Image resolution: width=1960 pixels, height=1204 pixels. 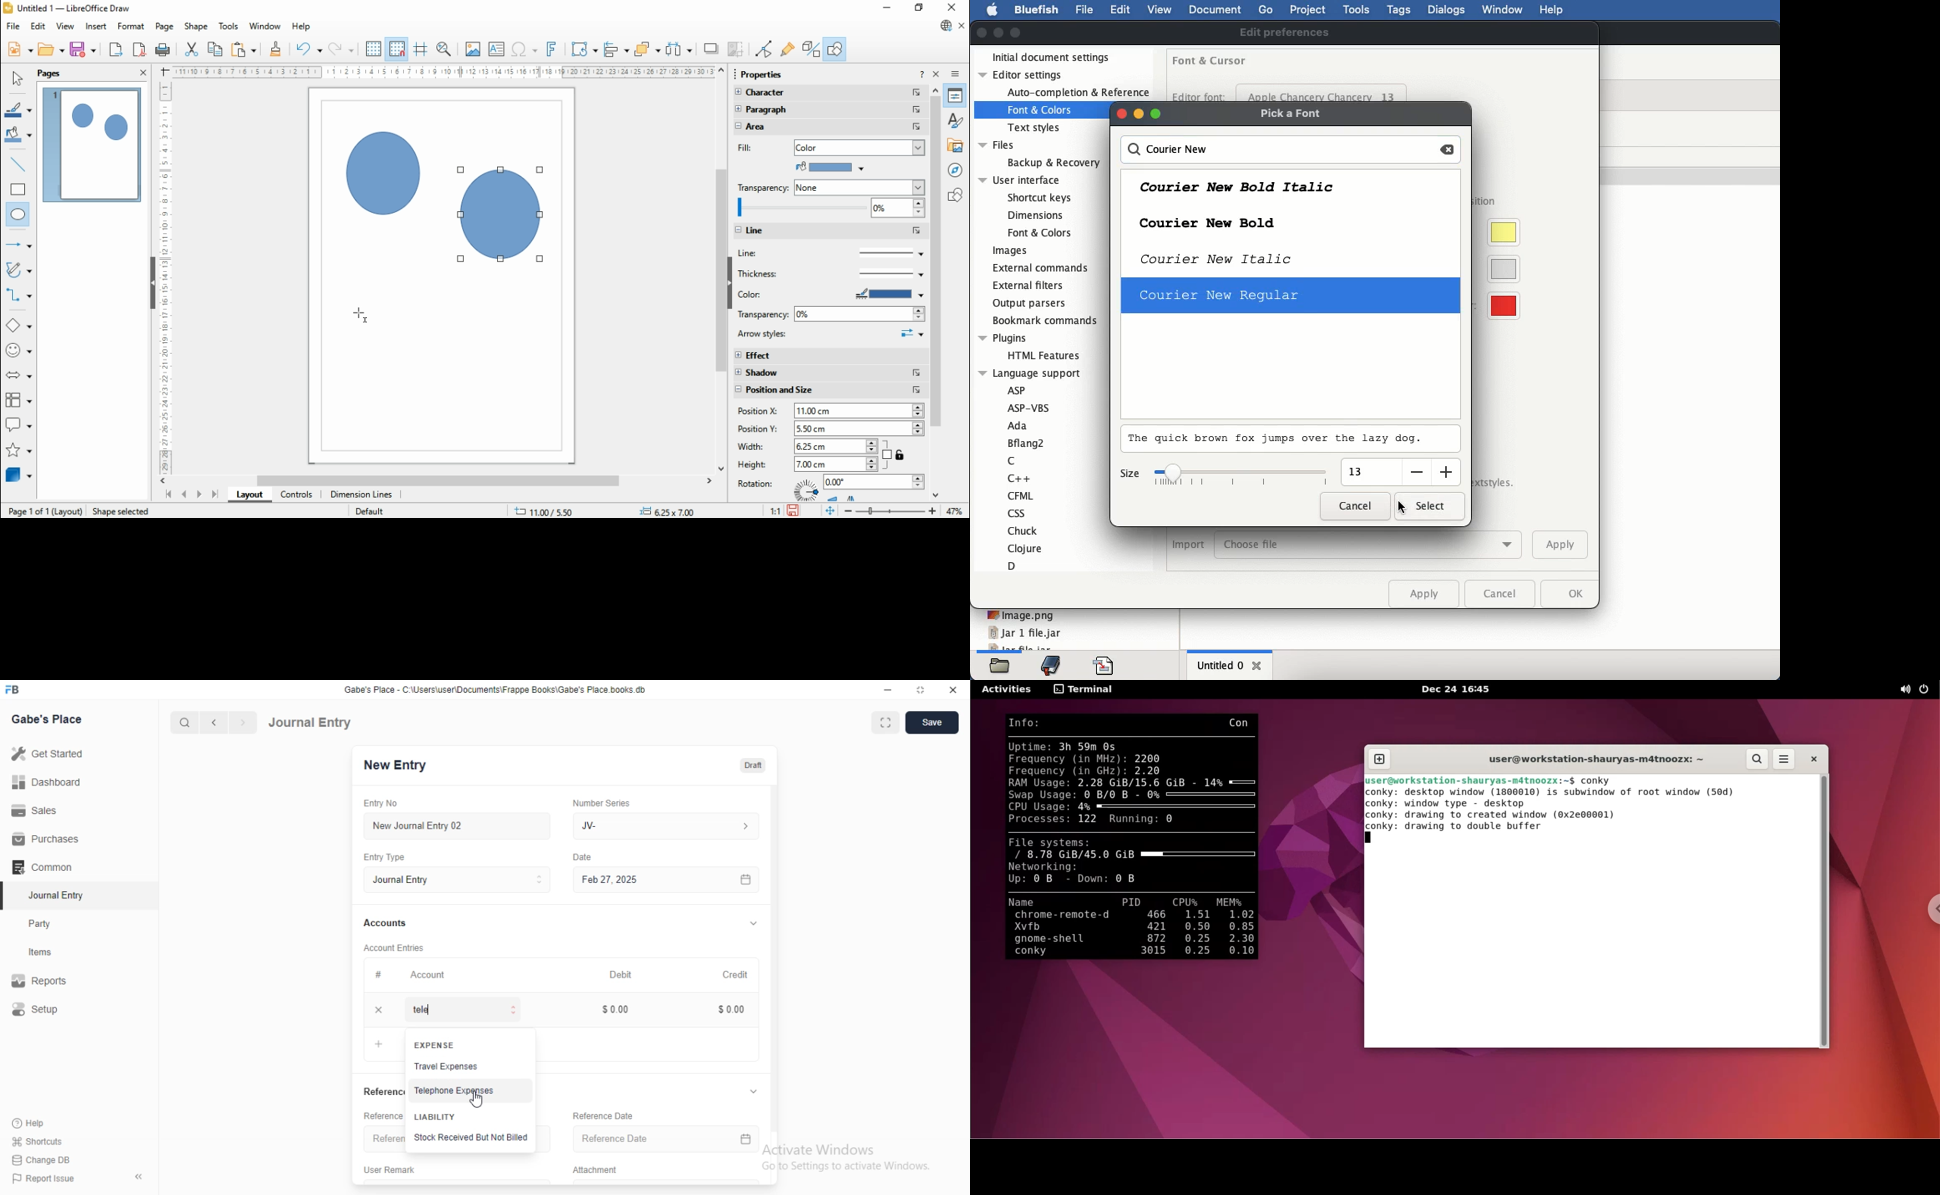 What do you see at coordinates (656, 1141) in the screenshot?
I see `Reference Date.` at bounding box center [656, 1141].